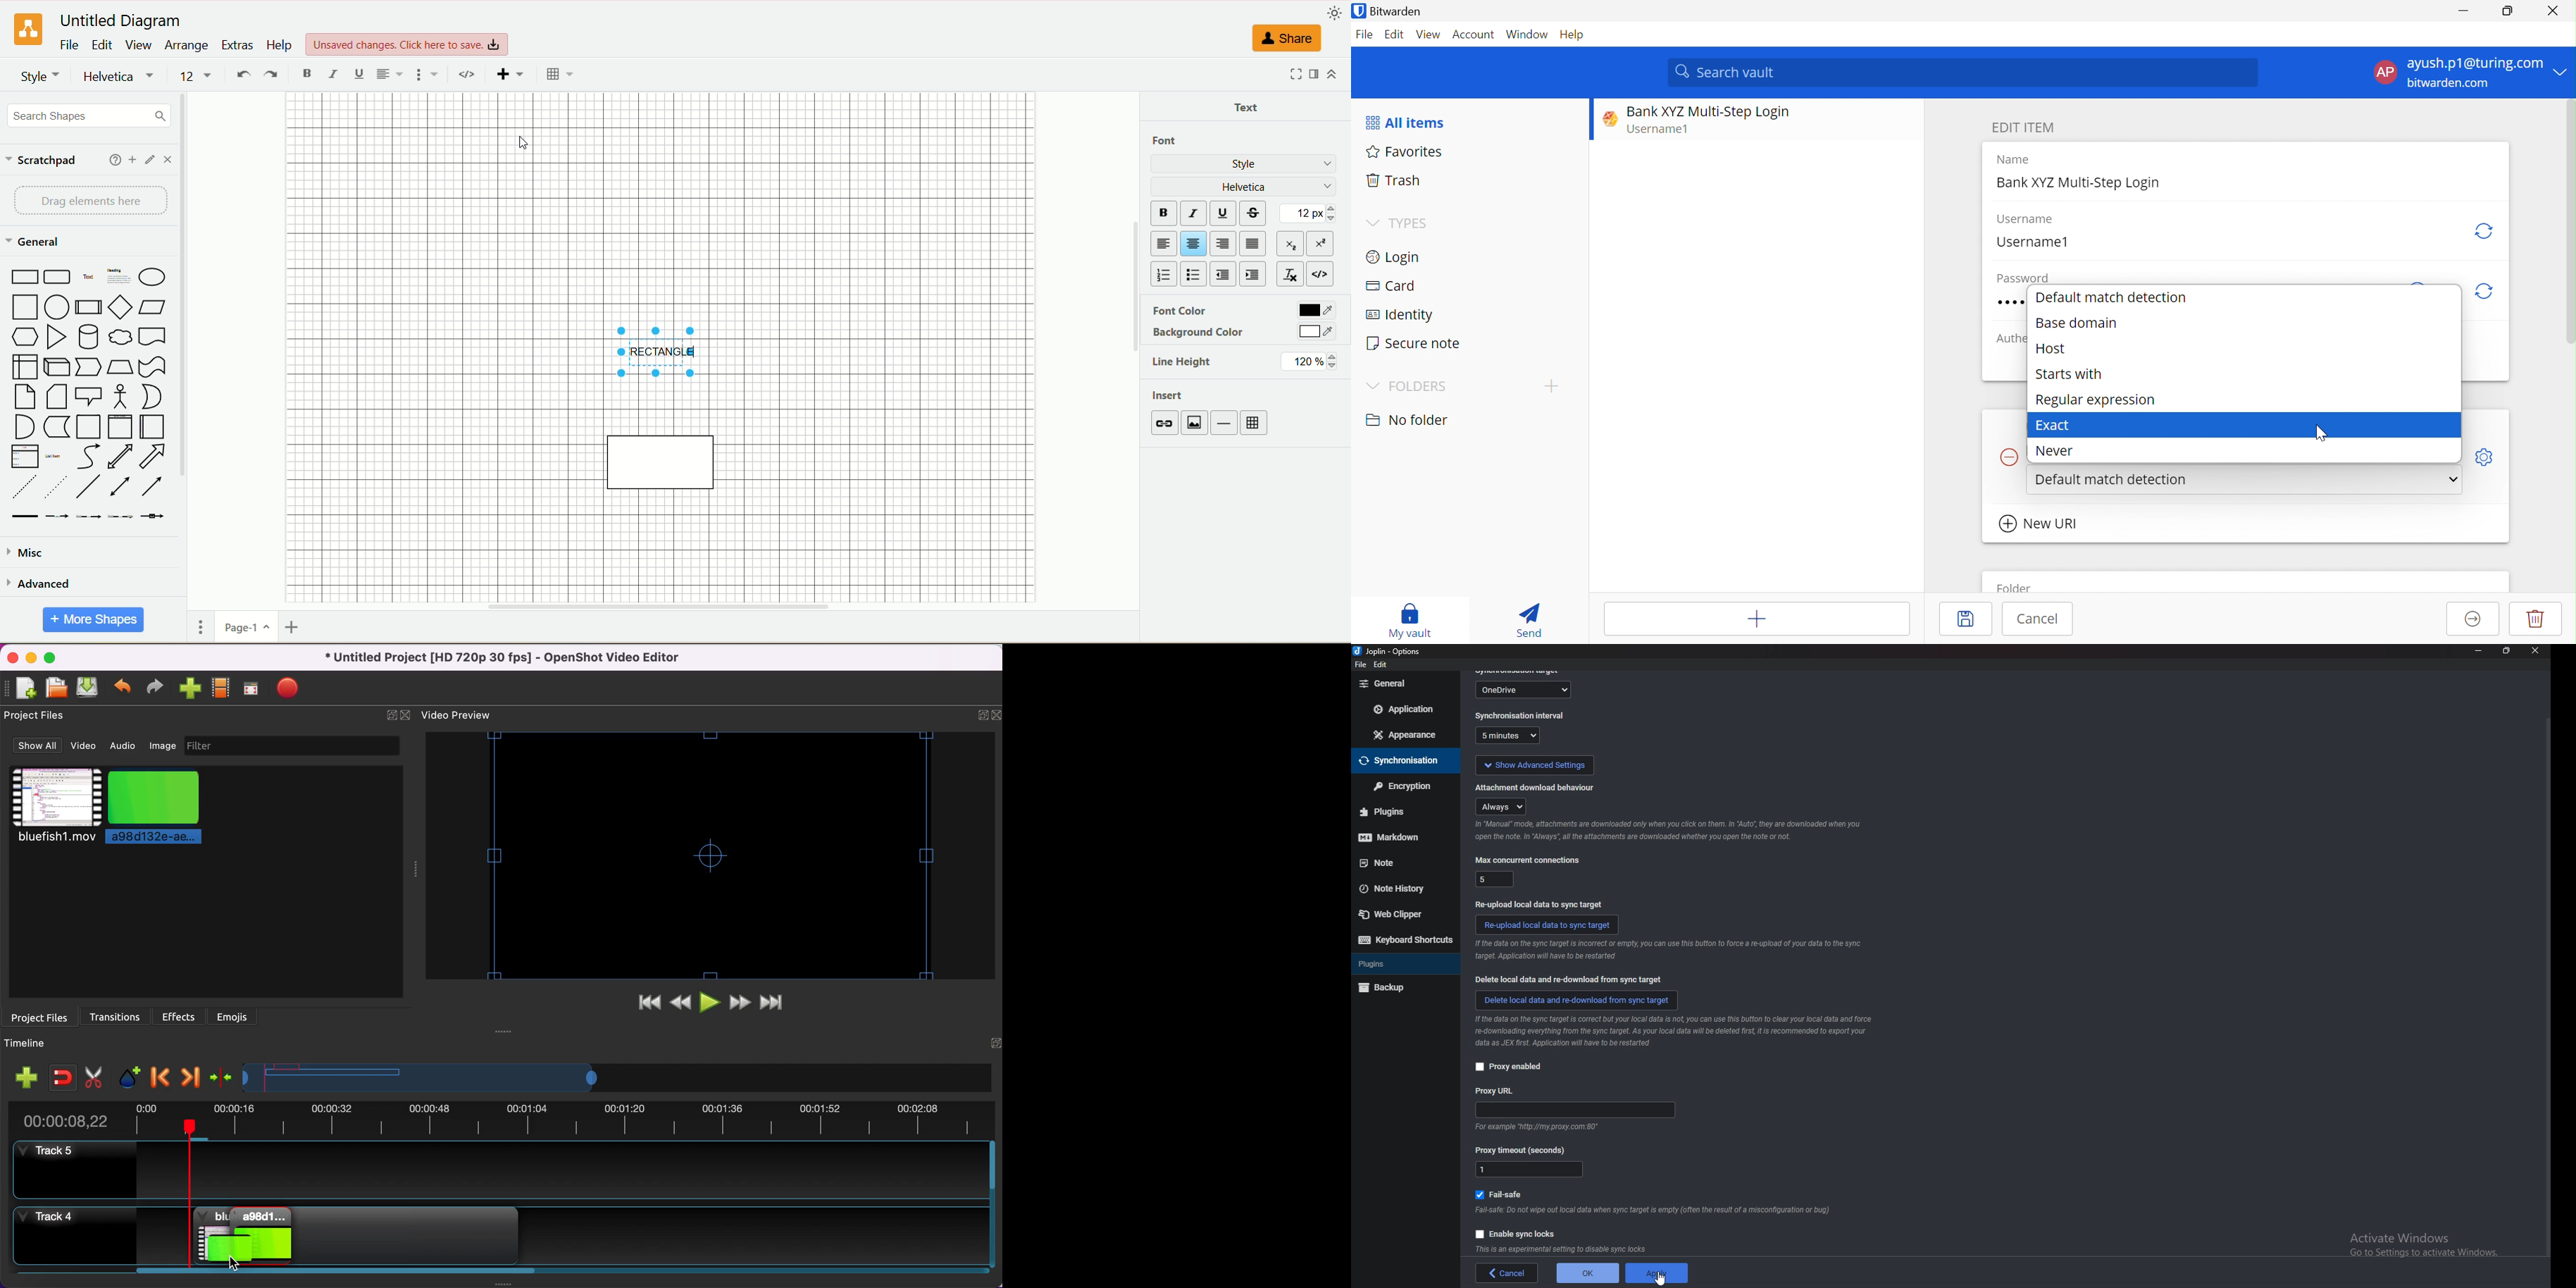 The height and width of the screenshot is (1288, 2576). What do you see at coordinates (1708, 112) in the screenshot?
I see `Bank XYZ Multi-Step Login` at bounding box center [1708, 112].